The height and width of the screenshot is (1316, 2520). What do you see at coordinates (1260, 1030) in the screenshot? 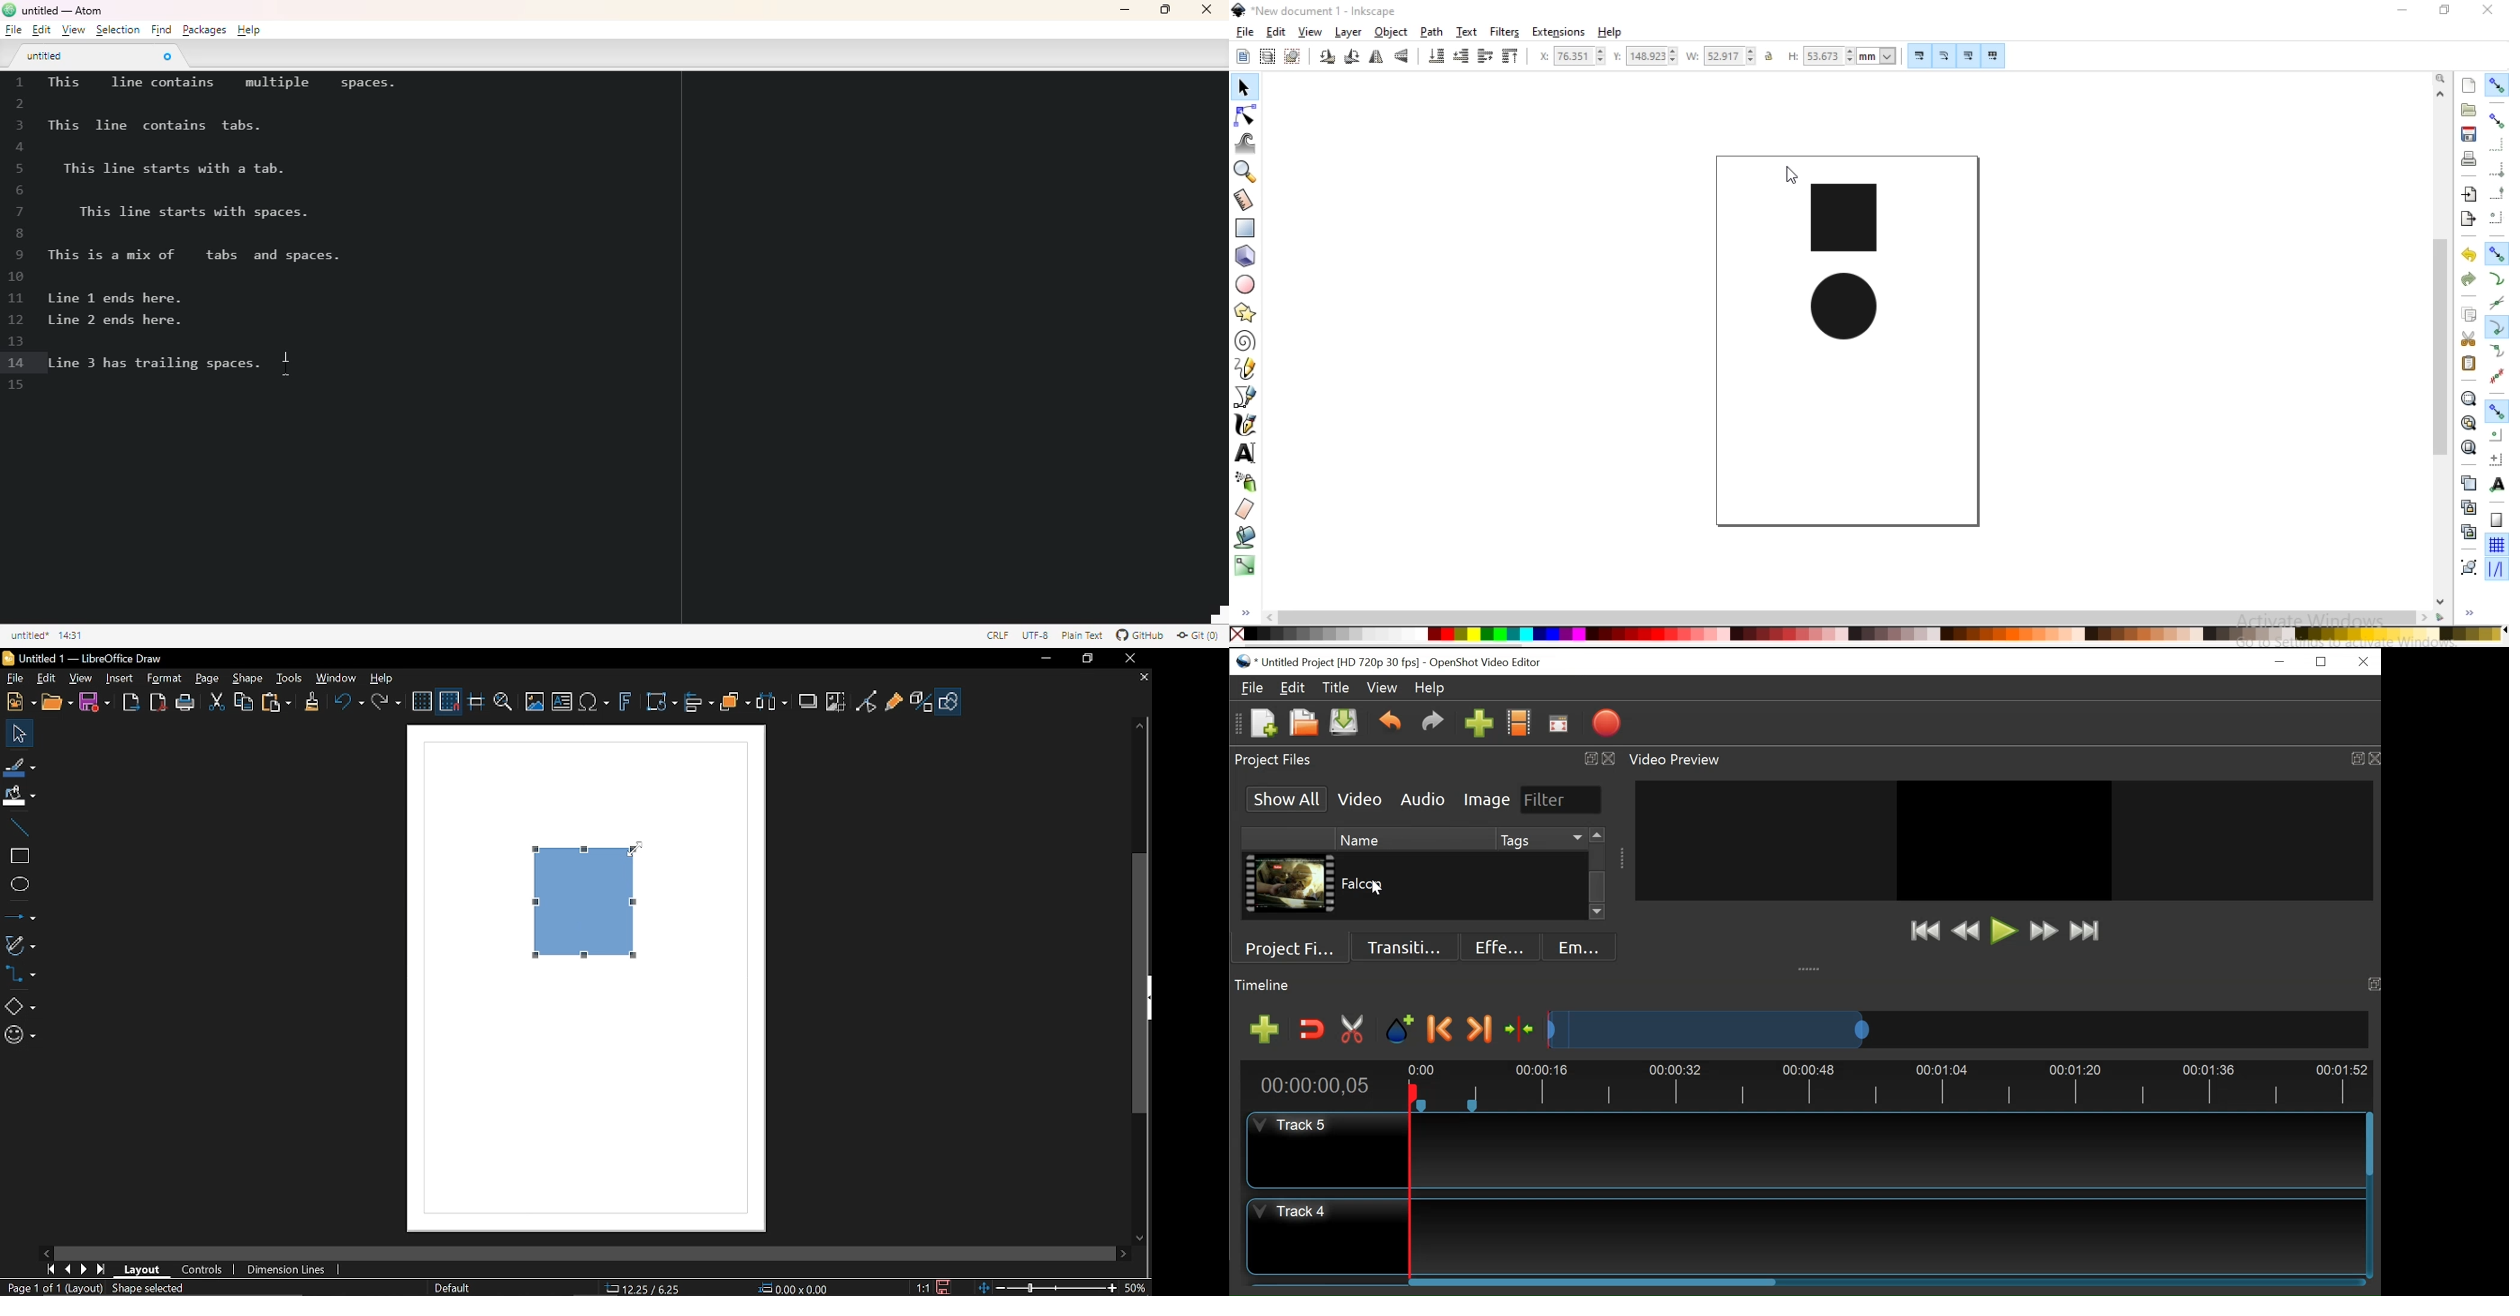
I see `Add Track` at bounding box center [1260, 1030].